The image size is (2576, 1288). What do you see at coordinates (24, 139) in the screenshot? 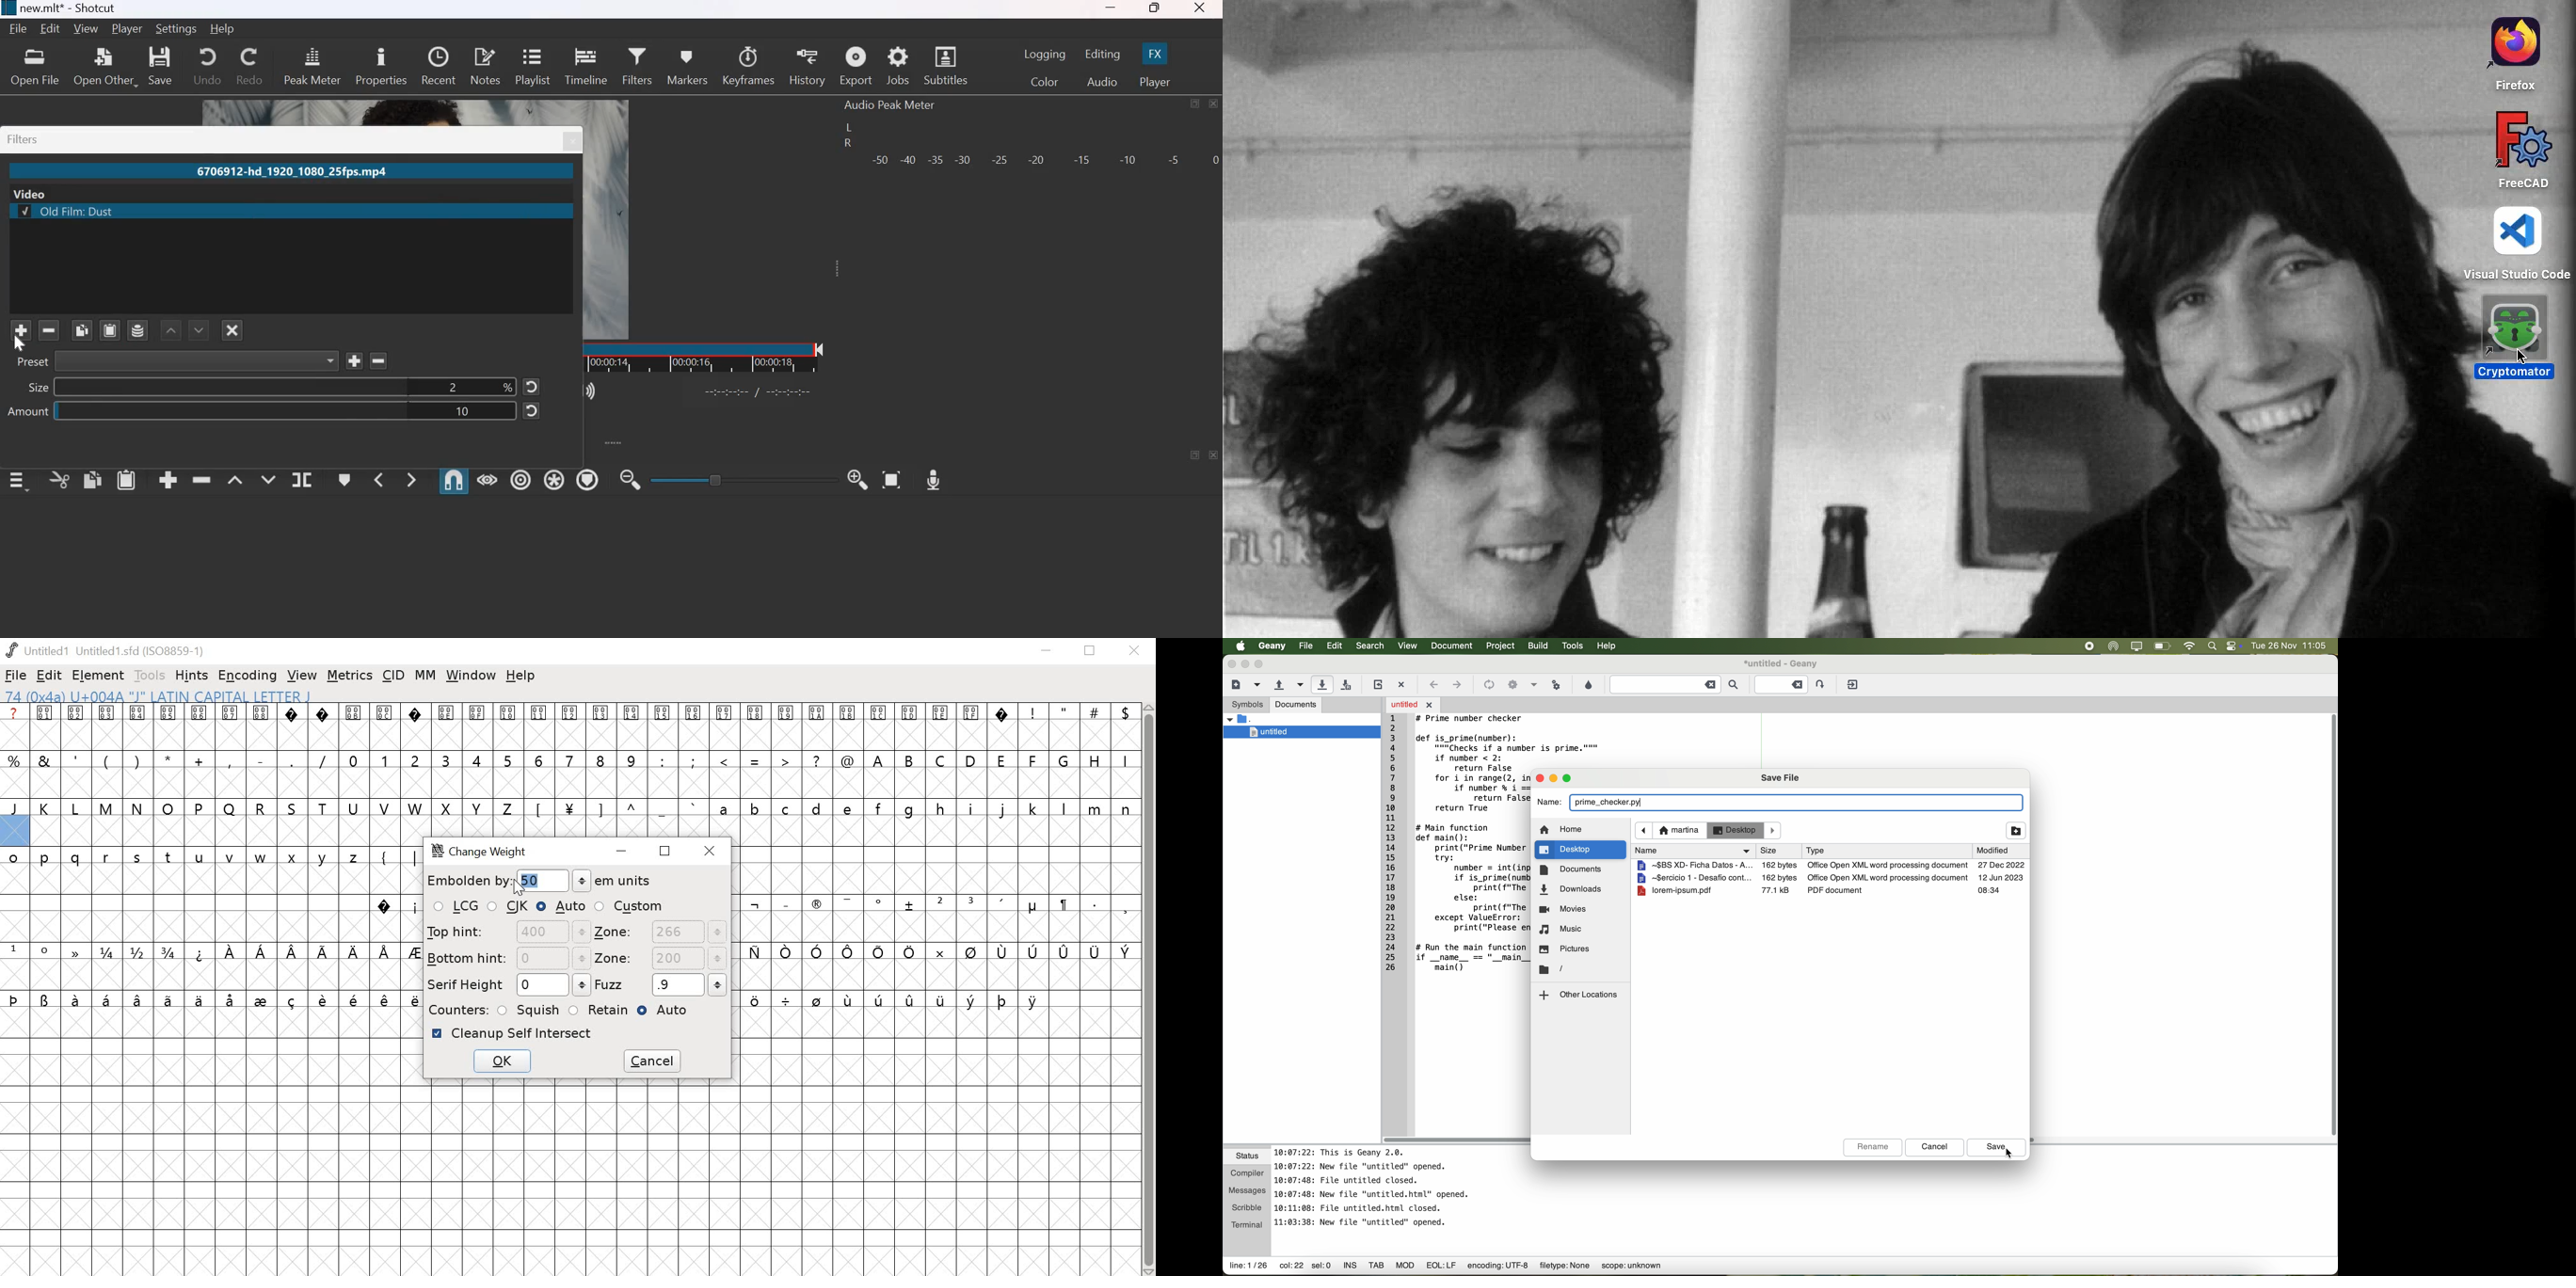
I see `filters` at bounding box center [24, 139].